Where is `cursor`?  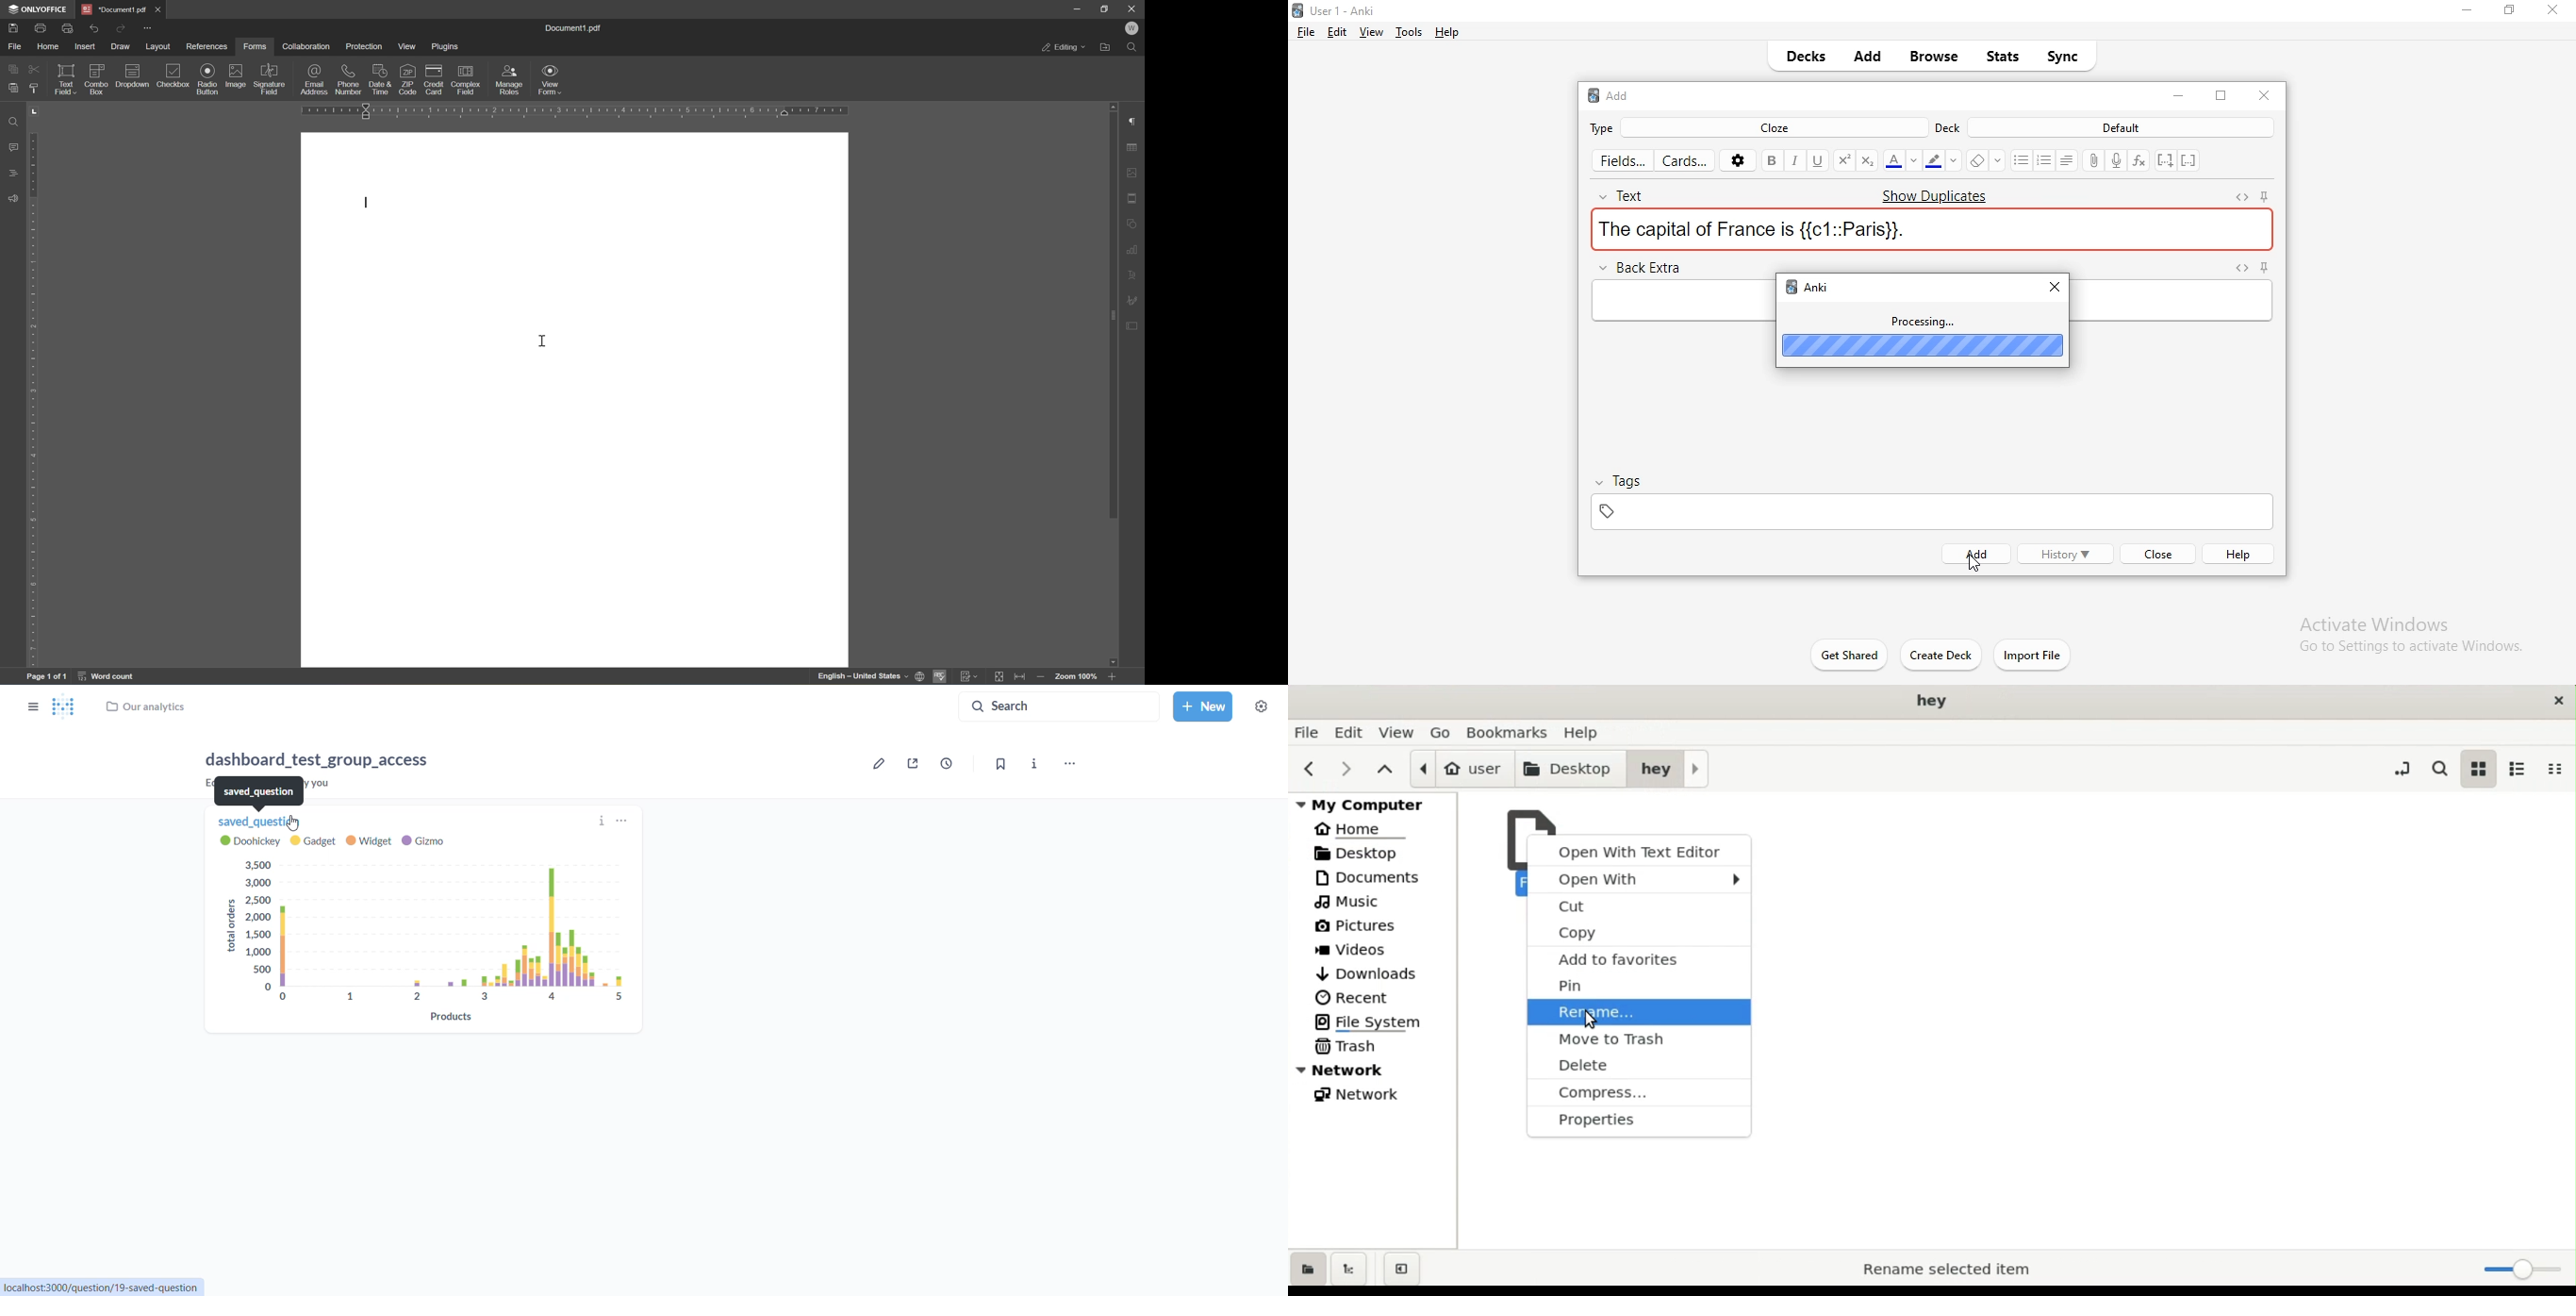
cursor is located at coordinates (541, 339).